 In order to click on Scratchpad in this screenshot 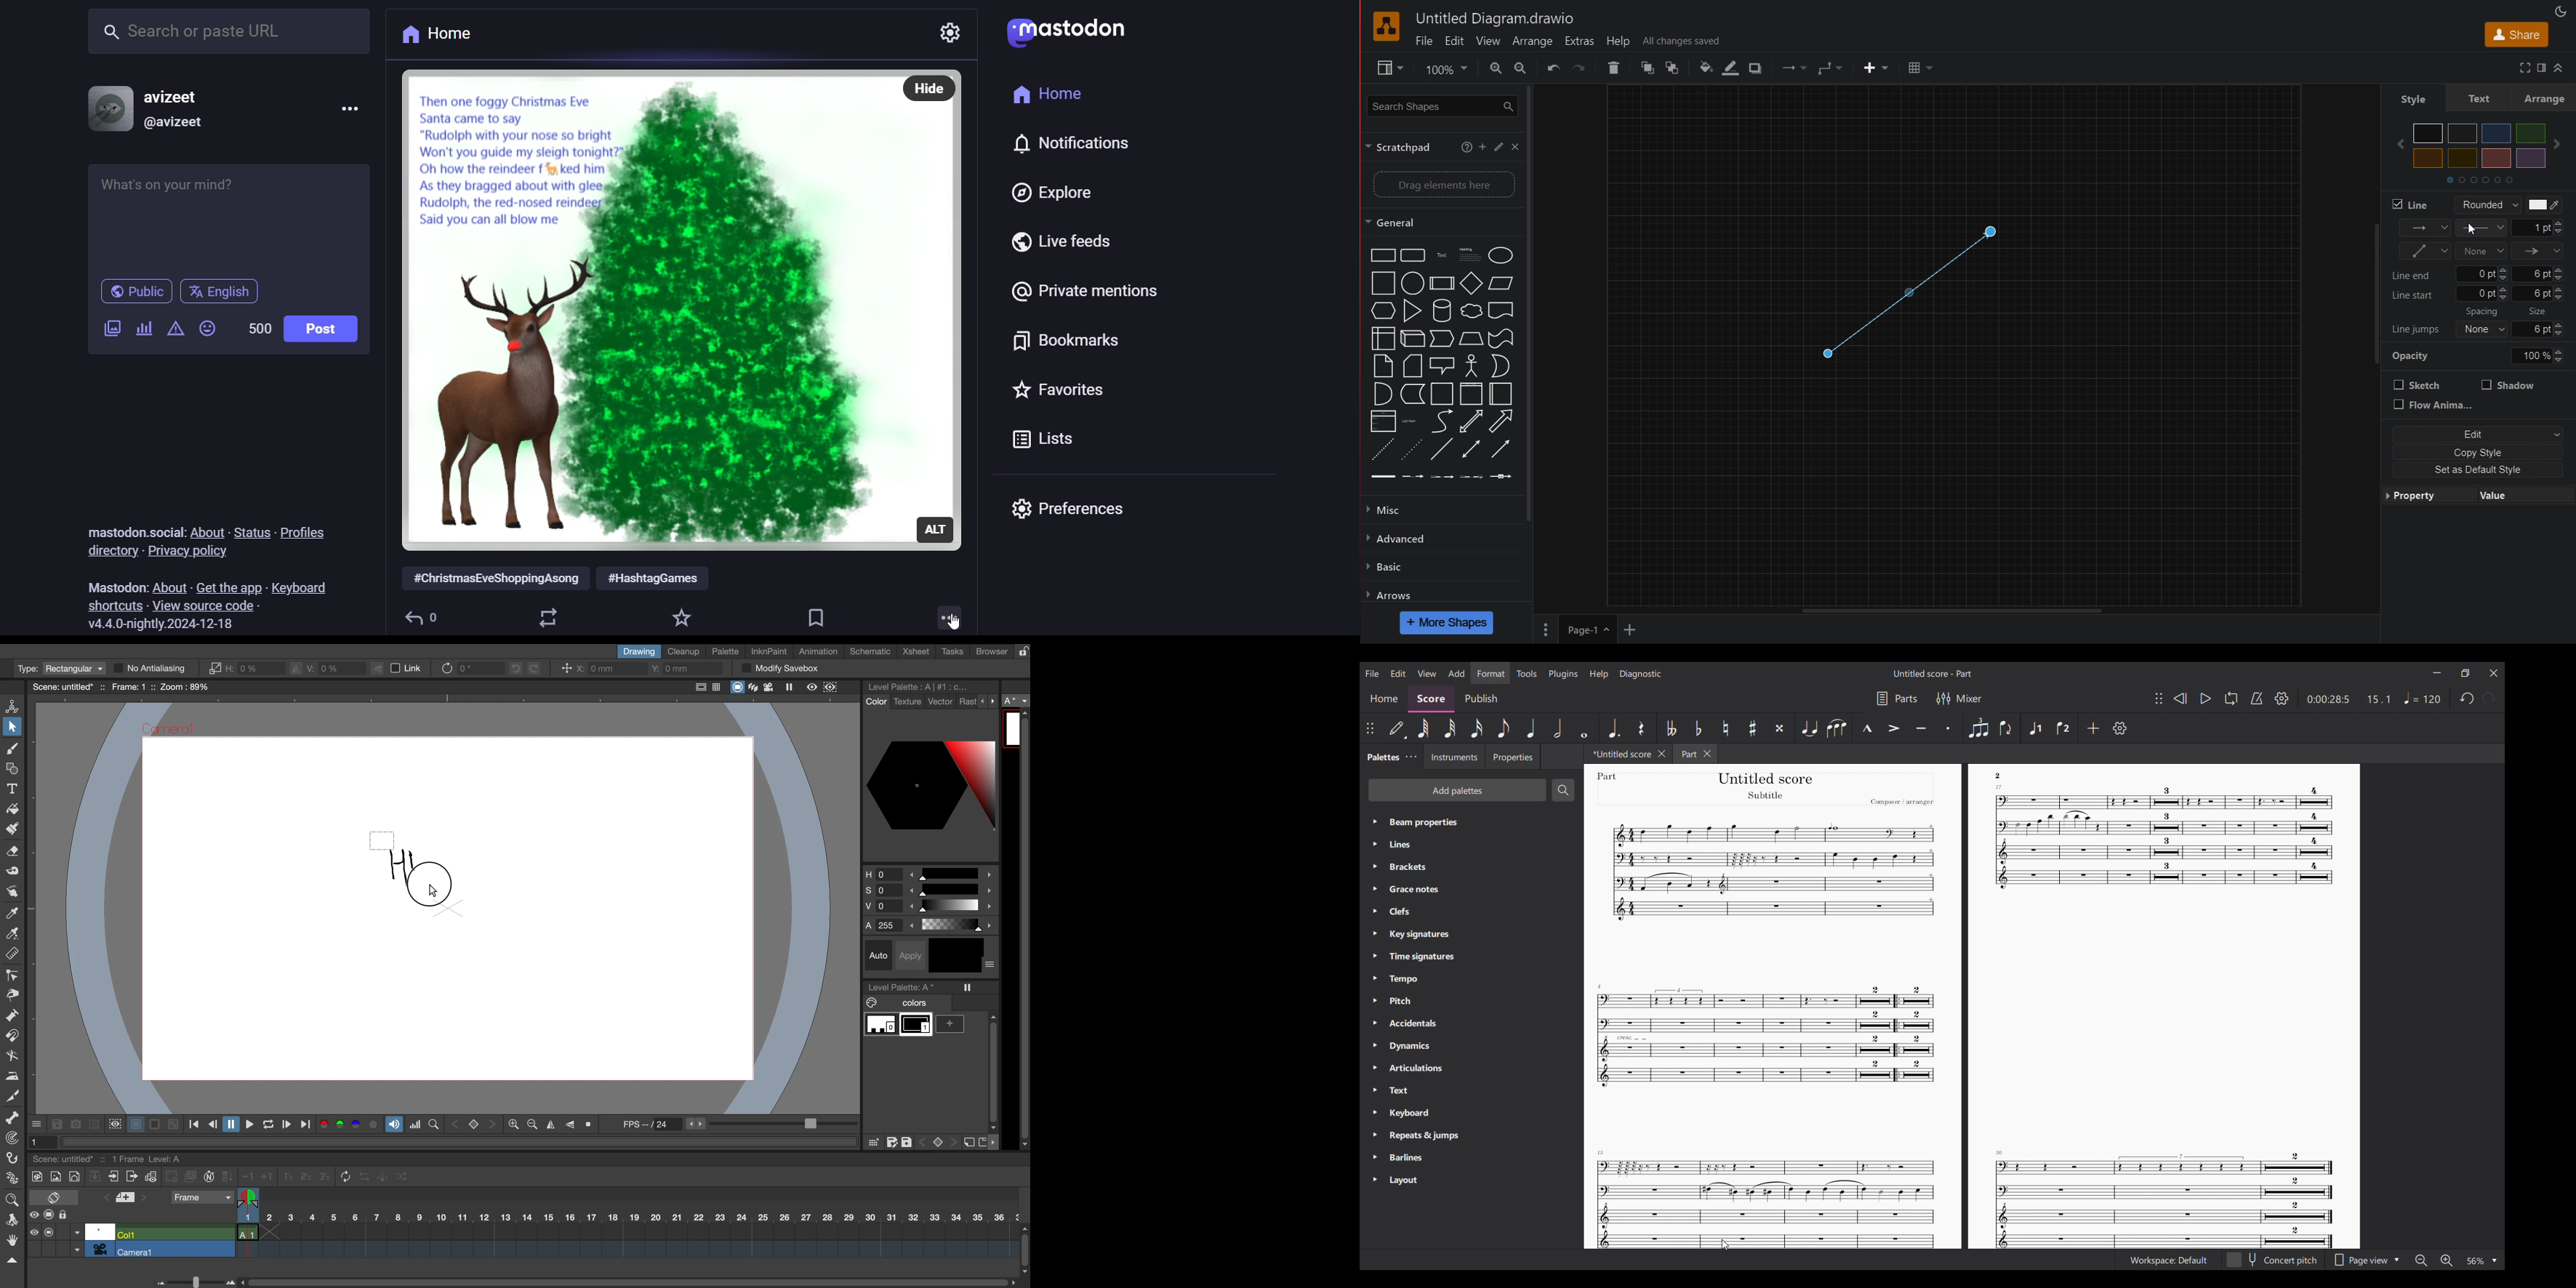, I will do `click(1403, 146)`.